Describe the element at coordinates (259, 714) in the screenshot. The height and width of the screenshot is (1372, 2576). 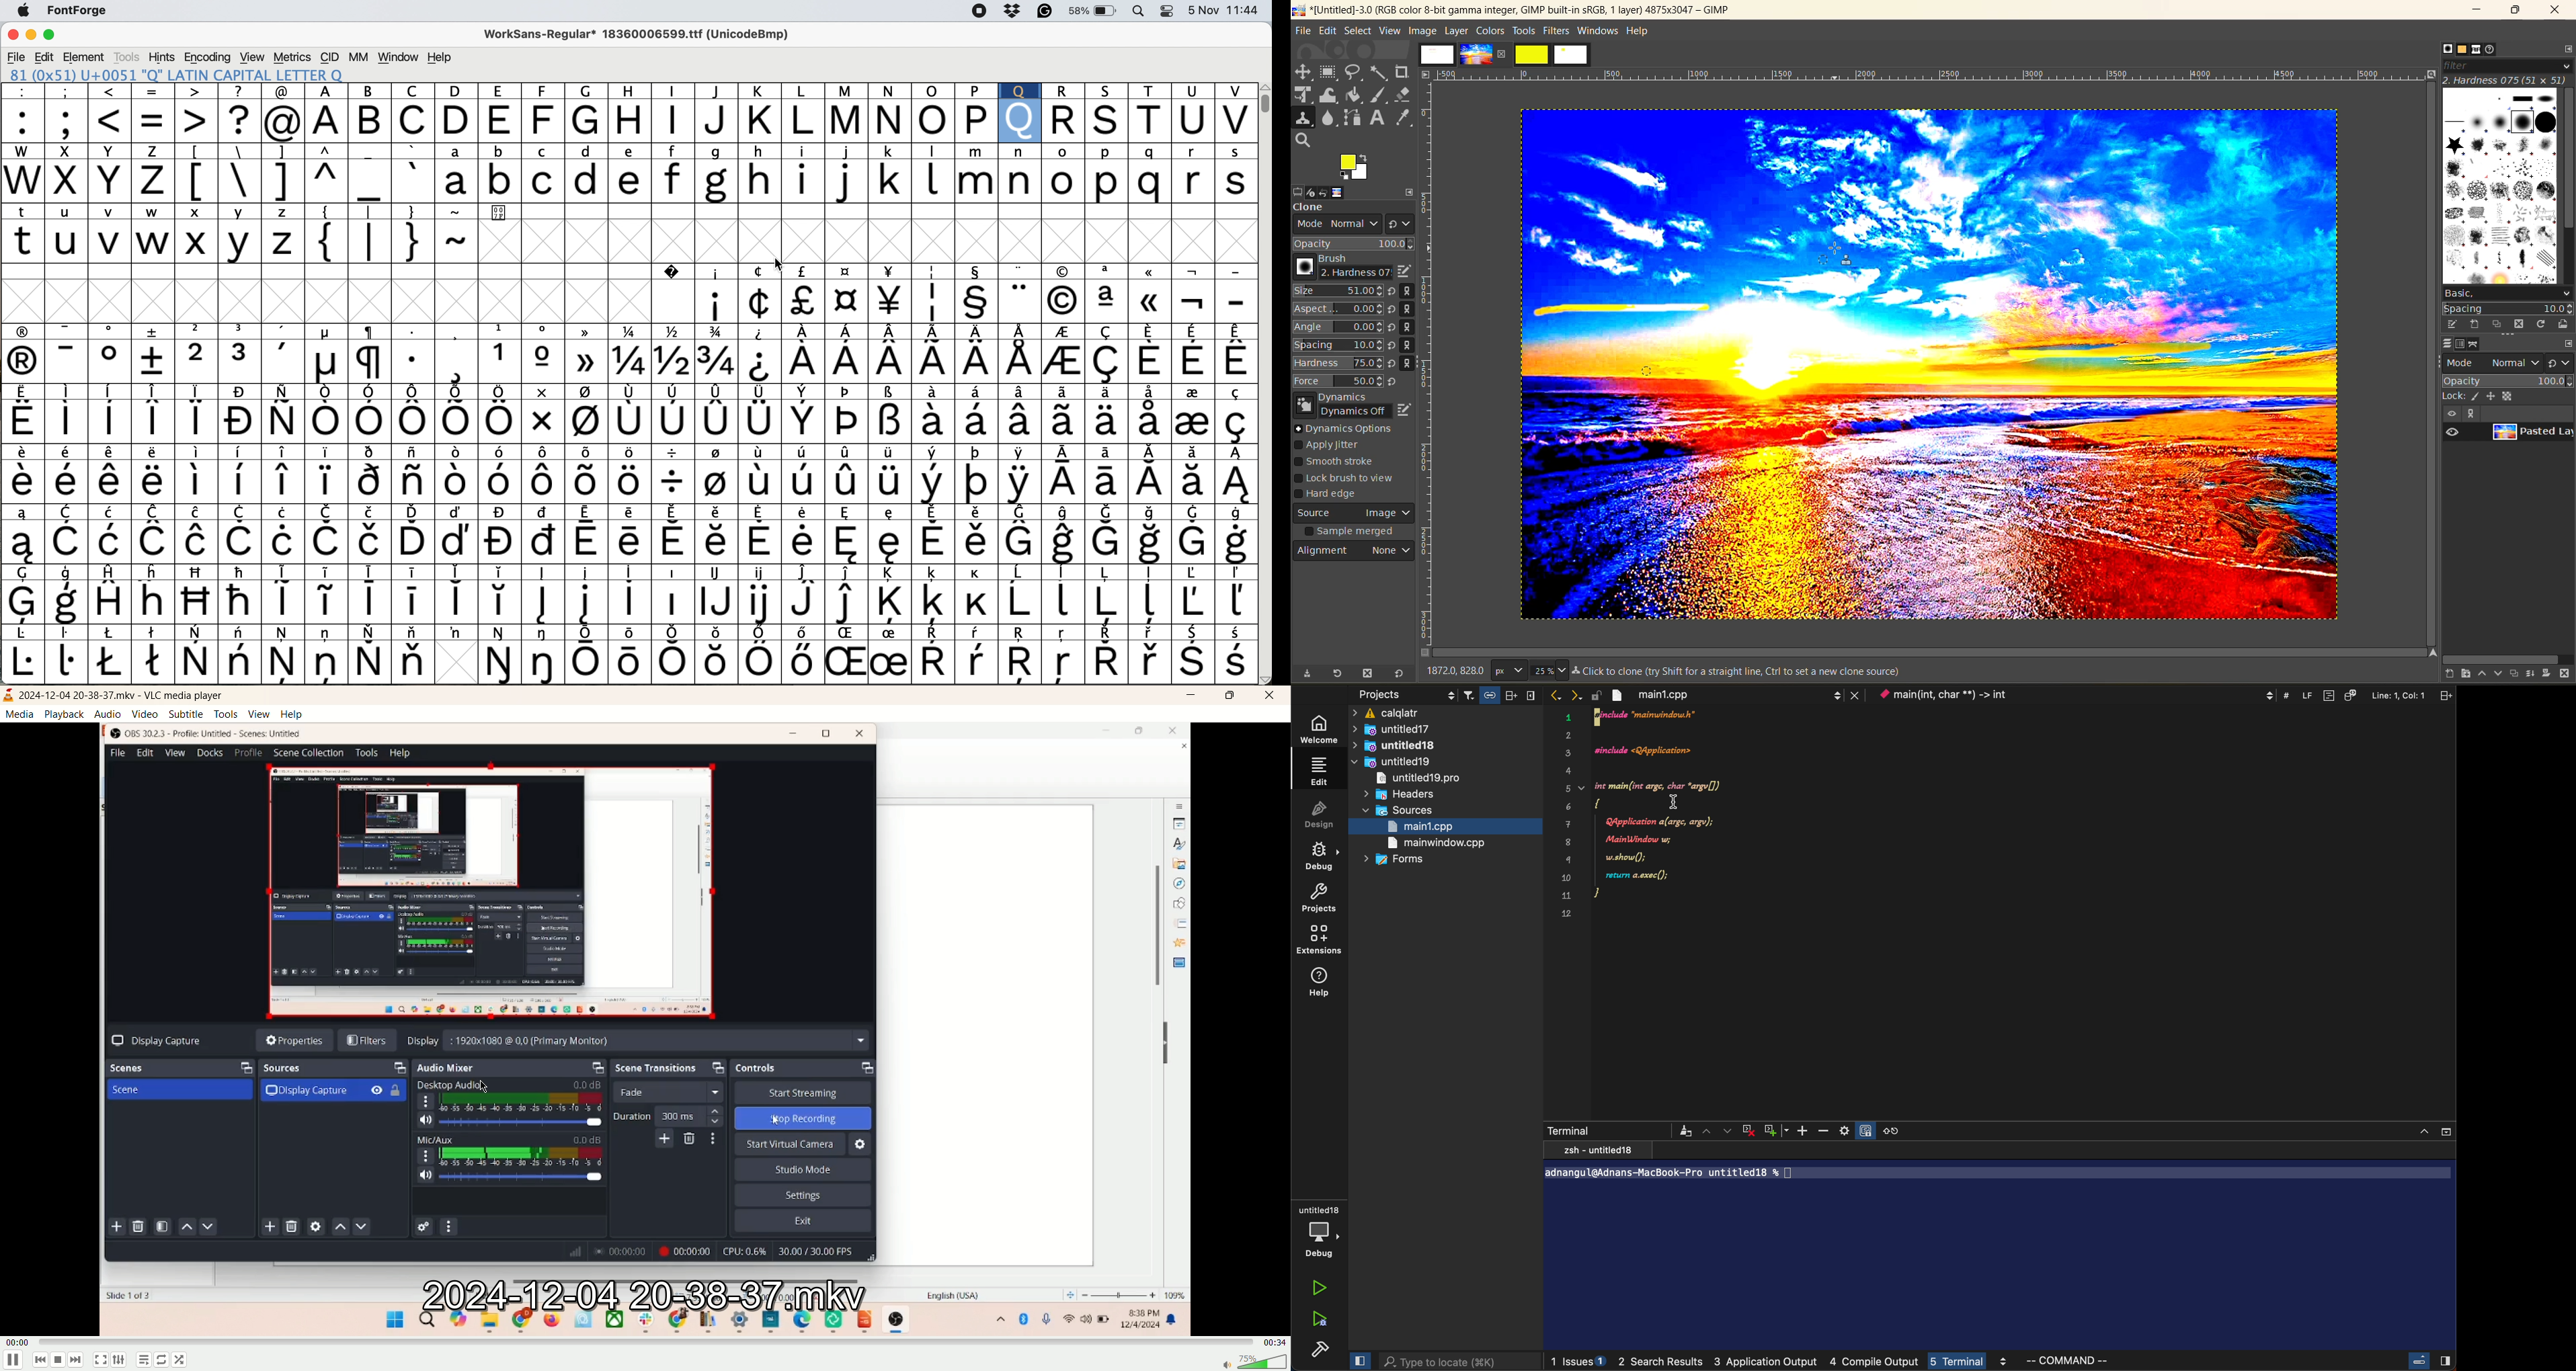
I see `view` at that location.